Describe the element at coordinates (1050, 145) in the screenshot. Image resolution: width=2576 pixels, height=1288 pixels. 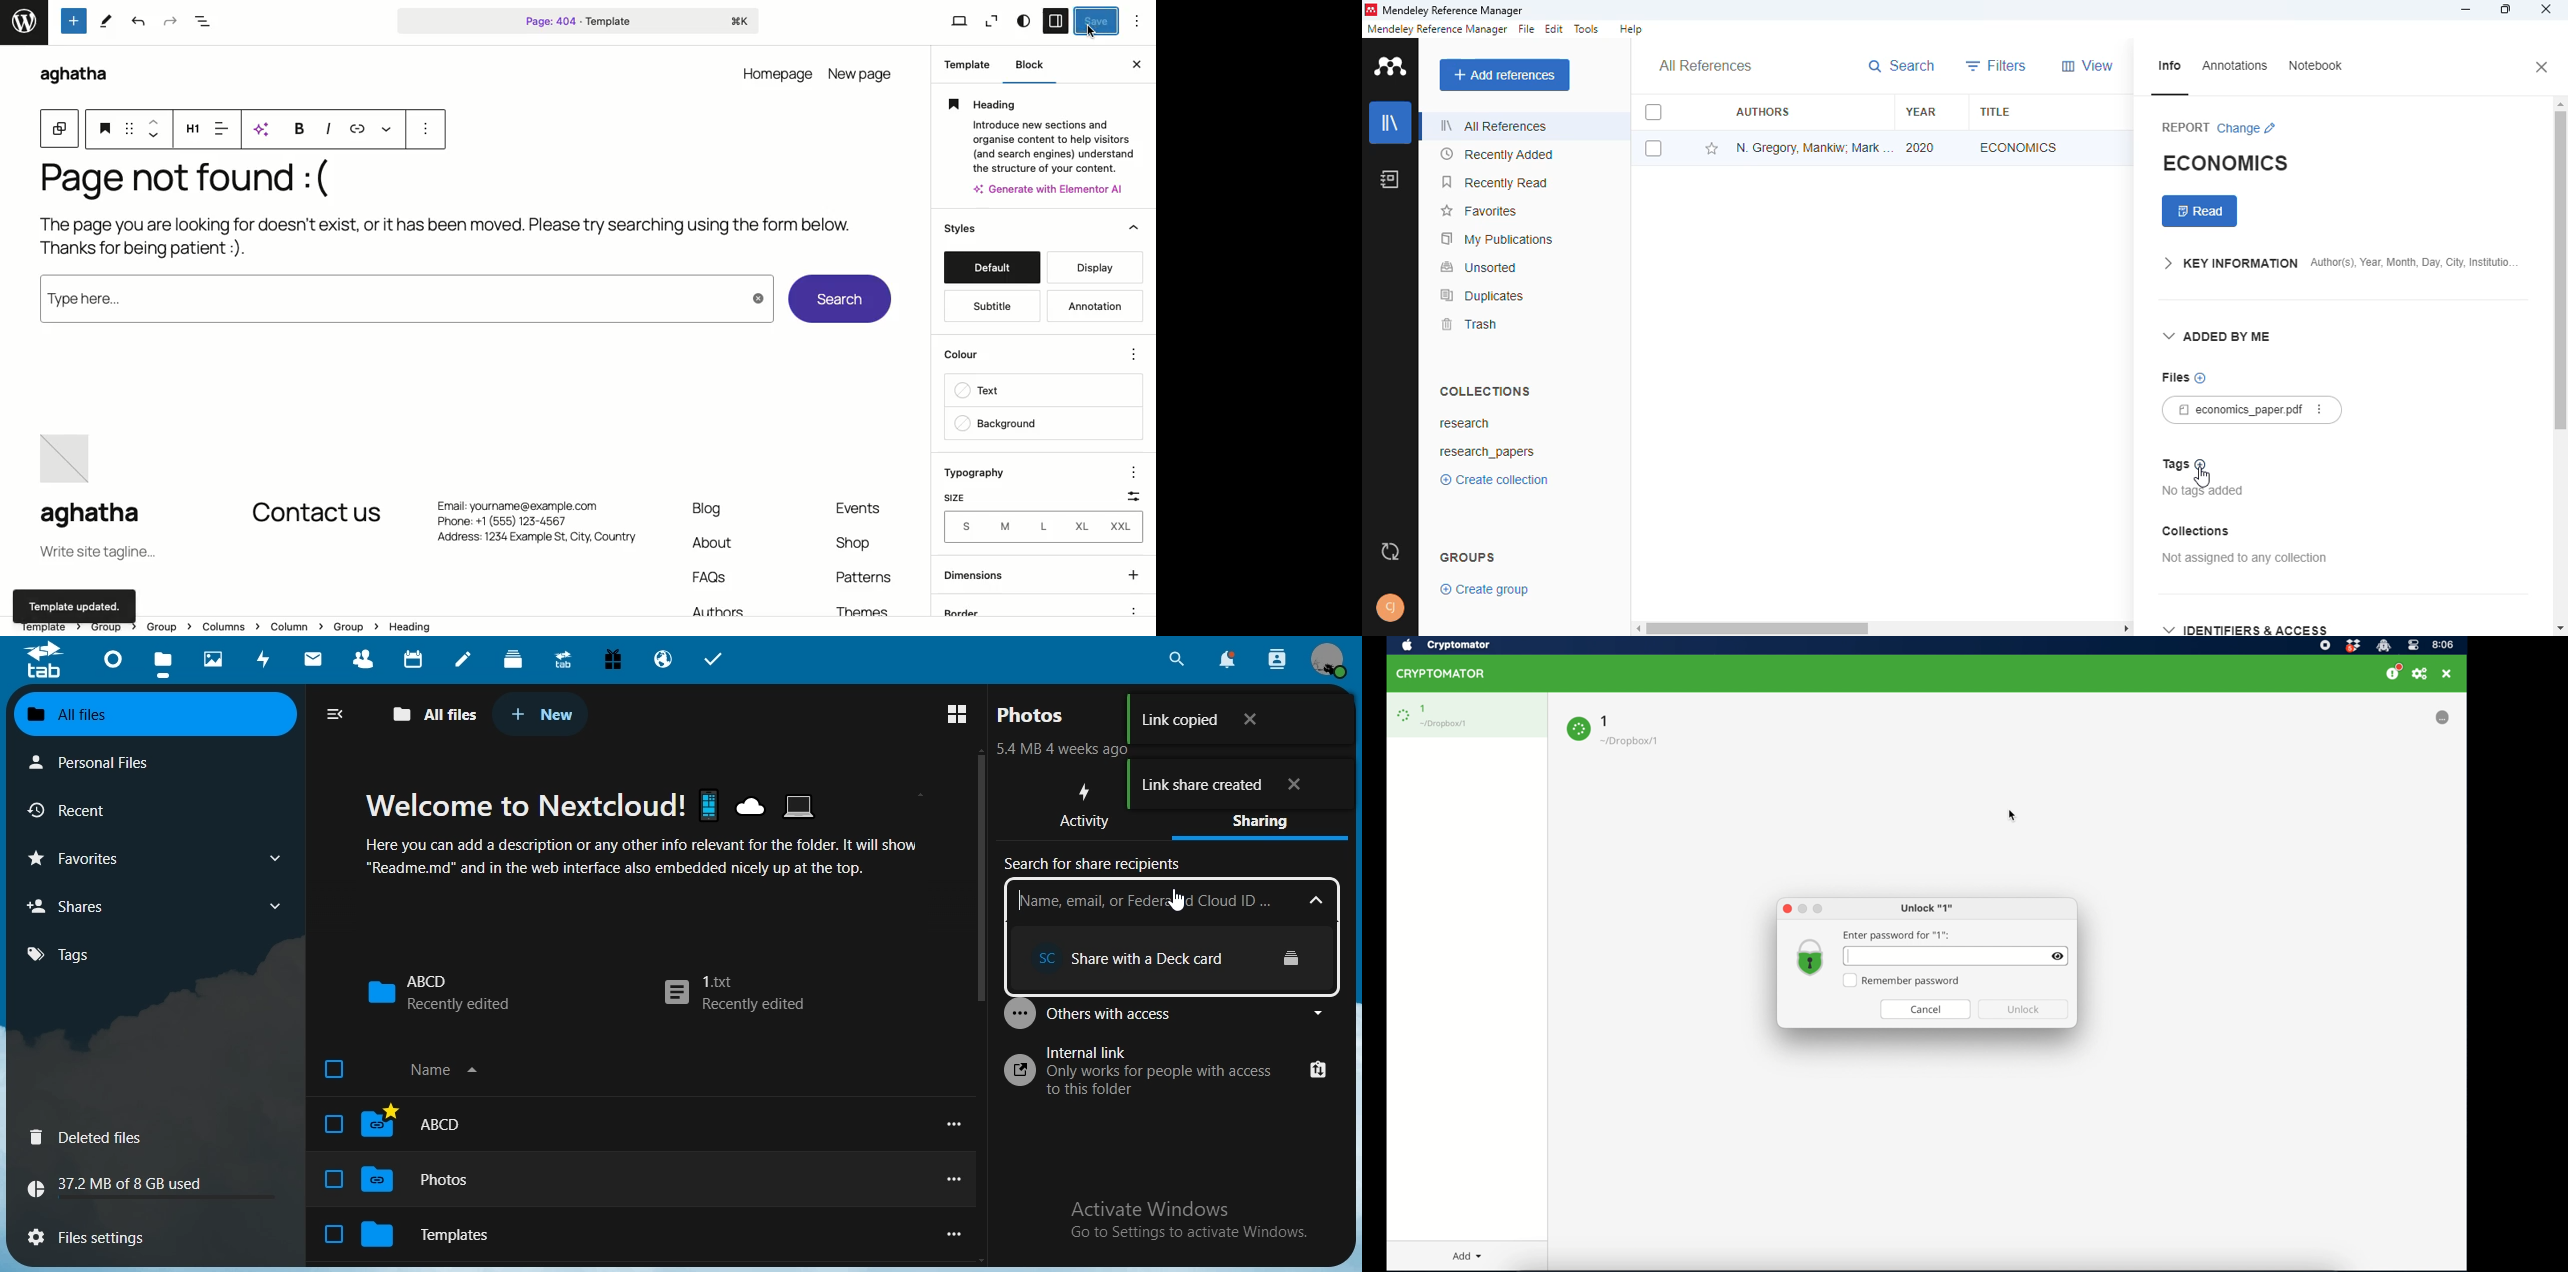
I see `Introduce new sections and
organise content to help visitors.
(and search engines) understand
the structure of your content.` at that location.